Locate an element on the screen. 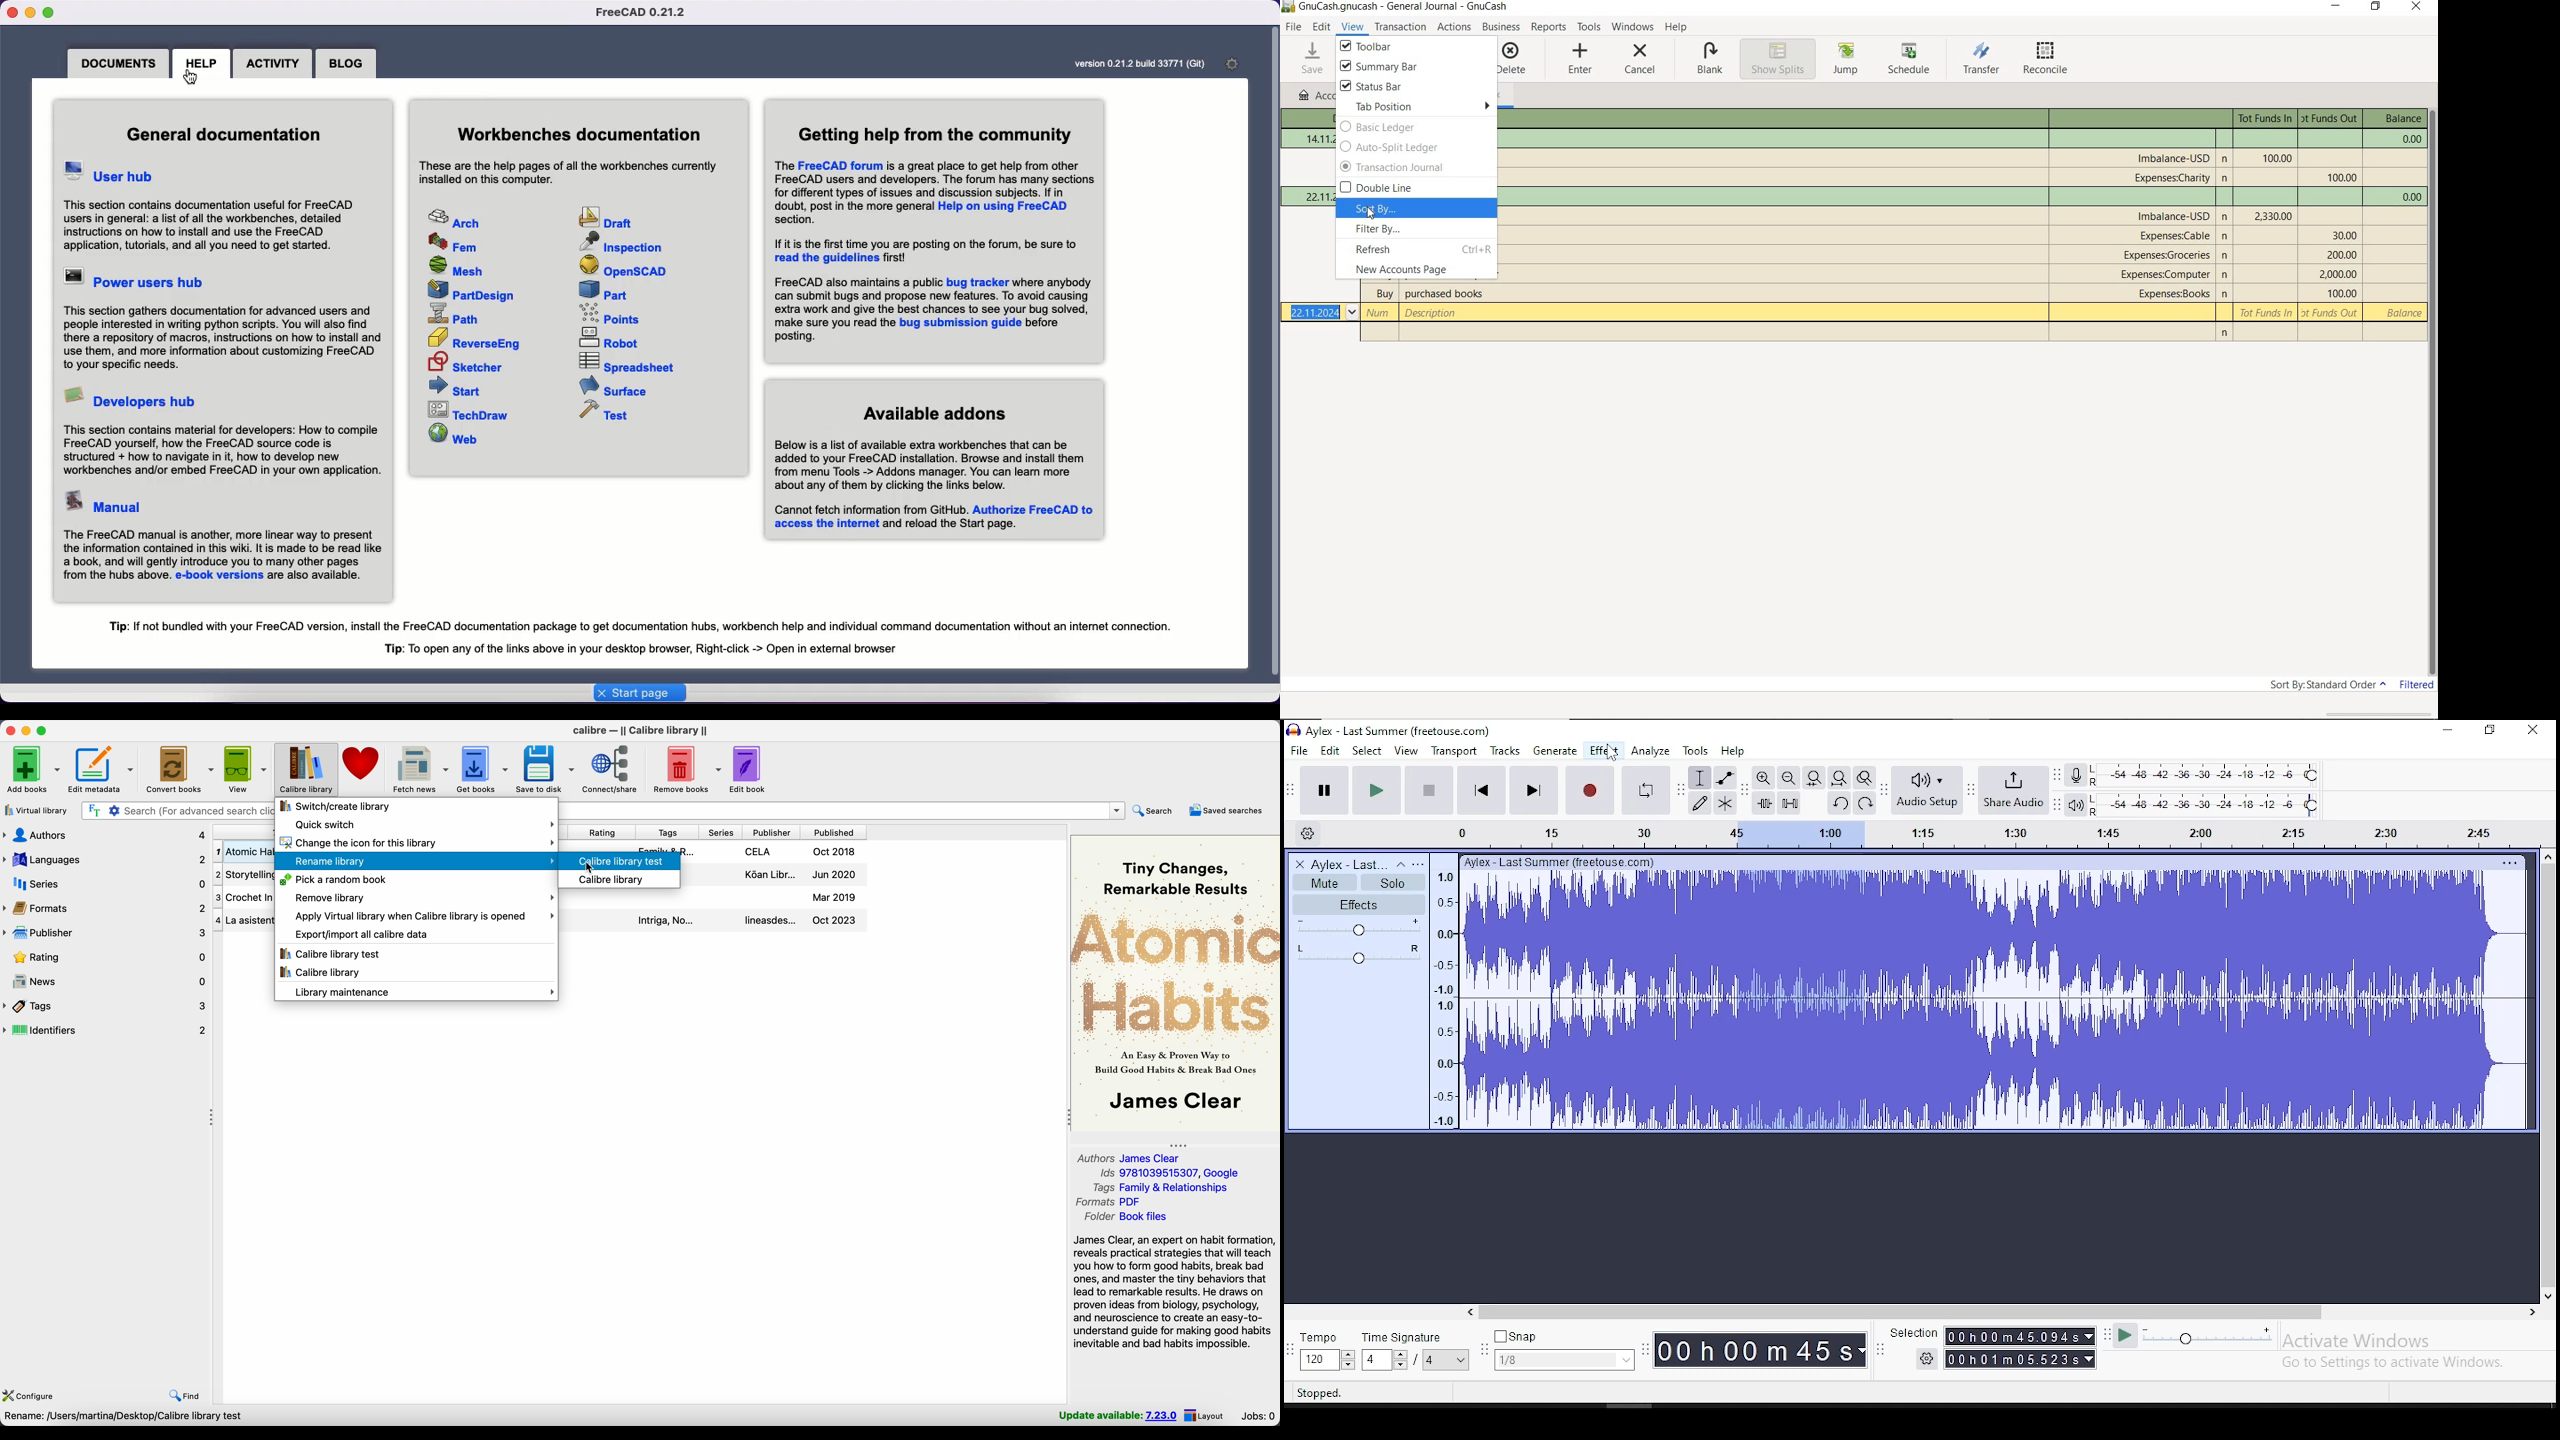  saved searches is located at coordinates (1226, 811).